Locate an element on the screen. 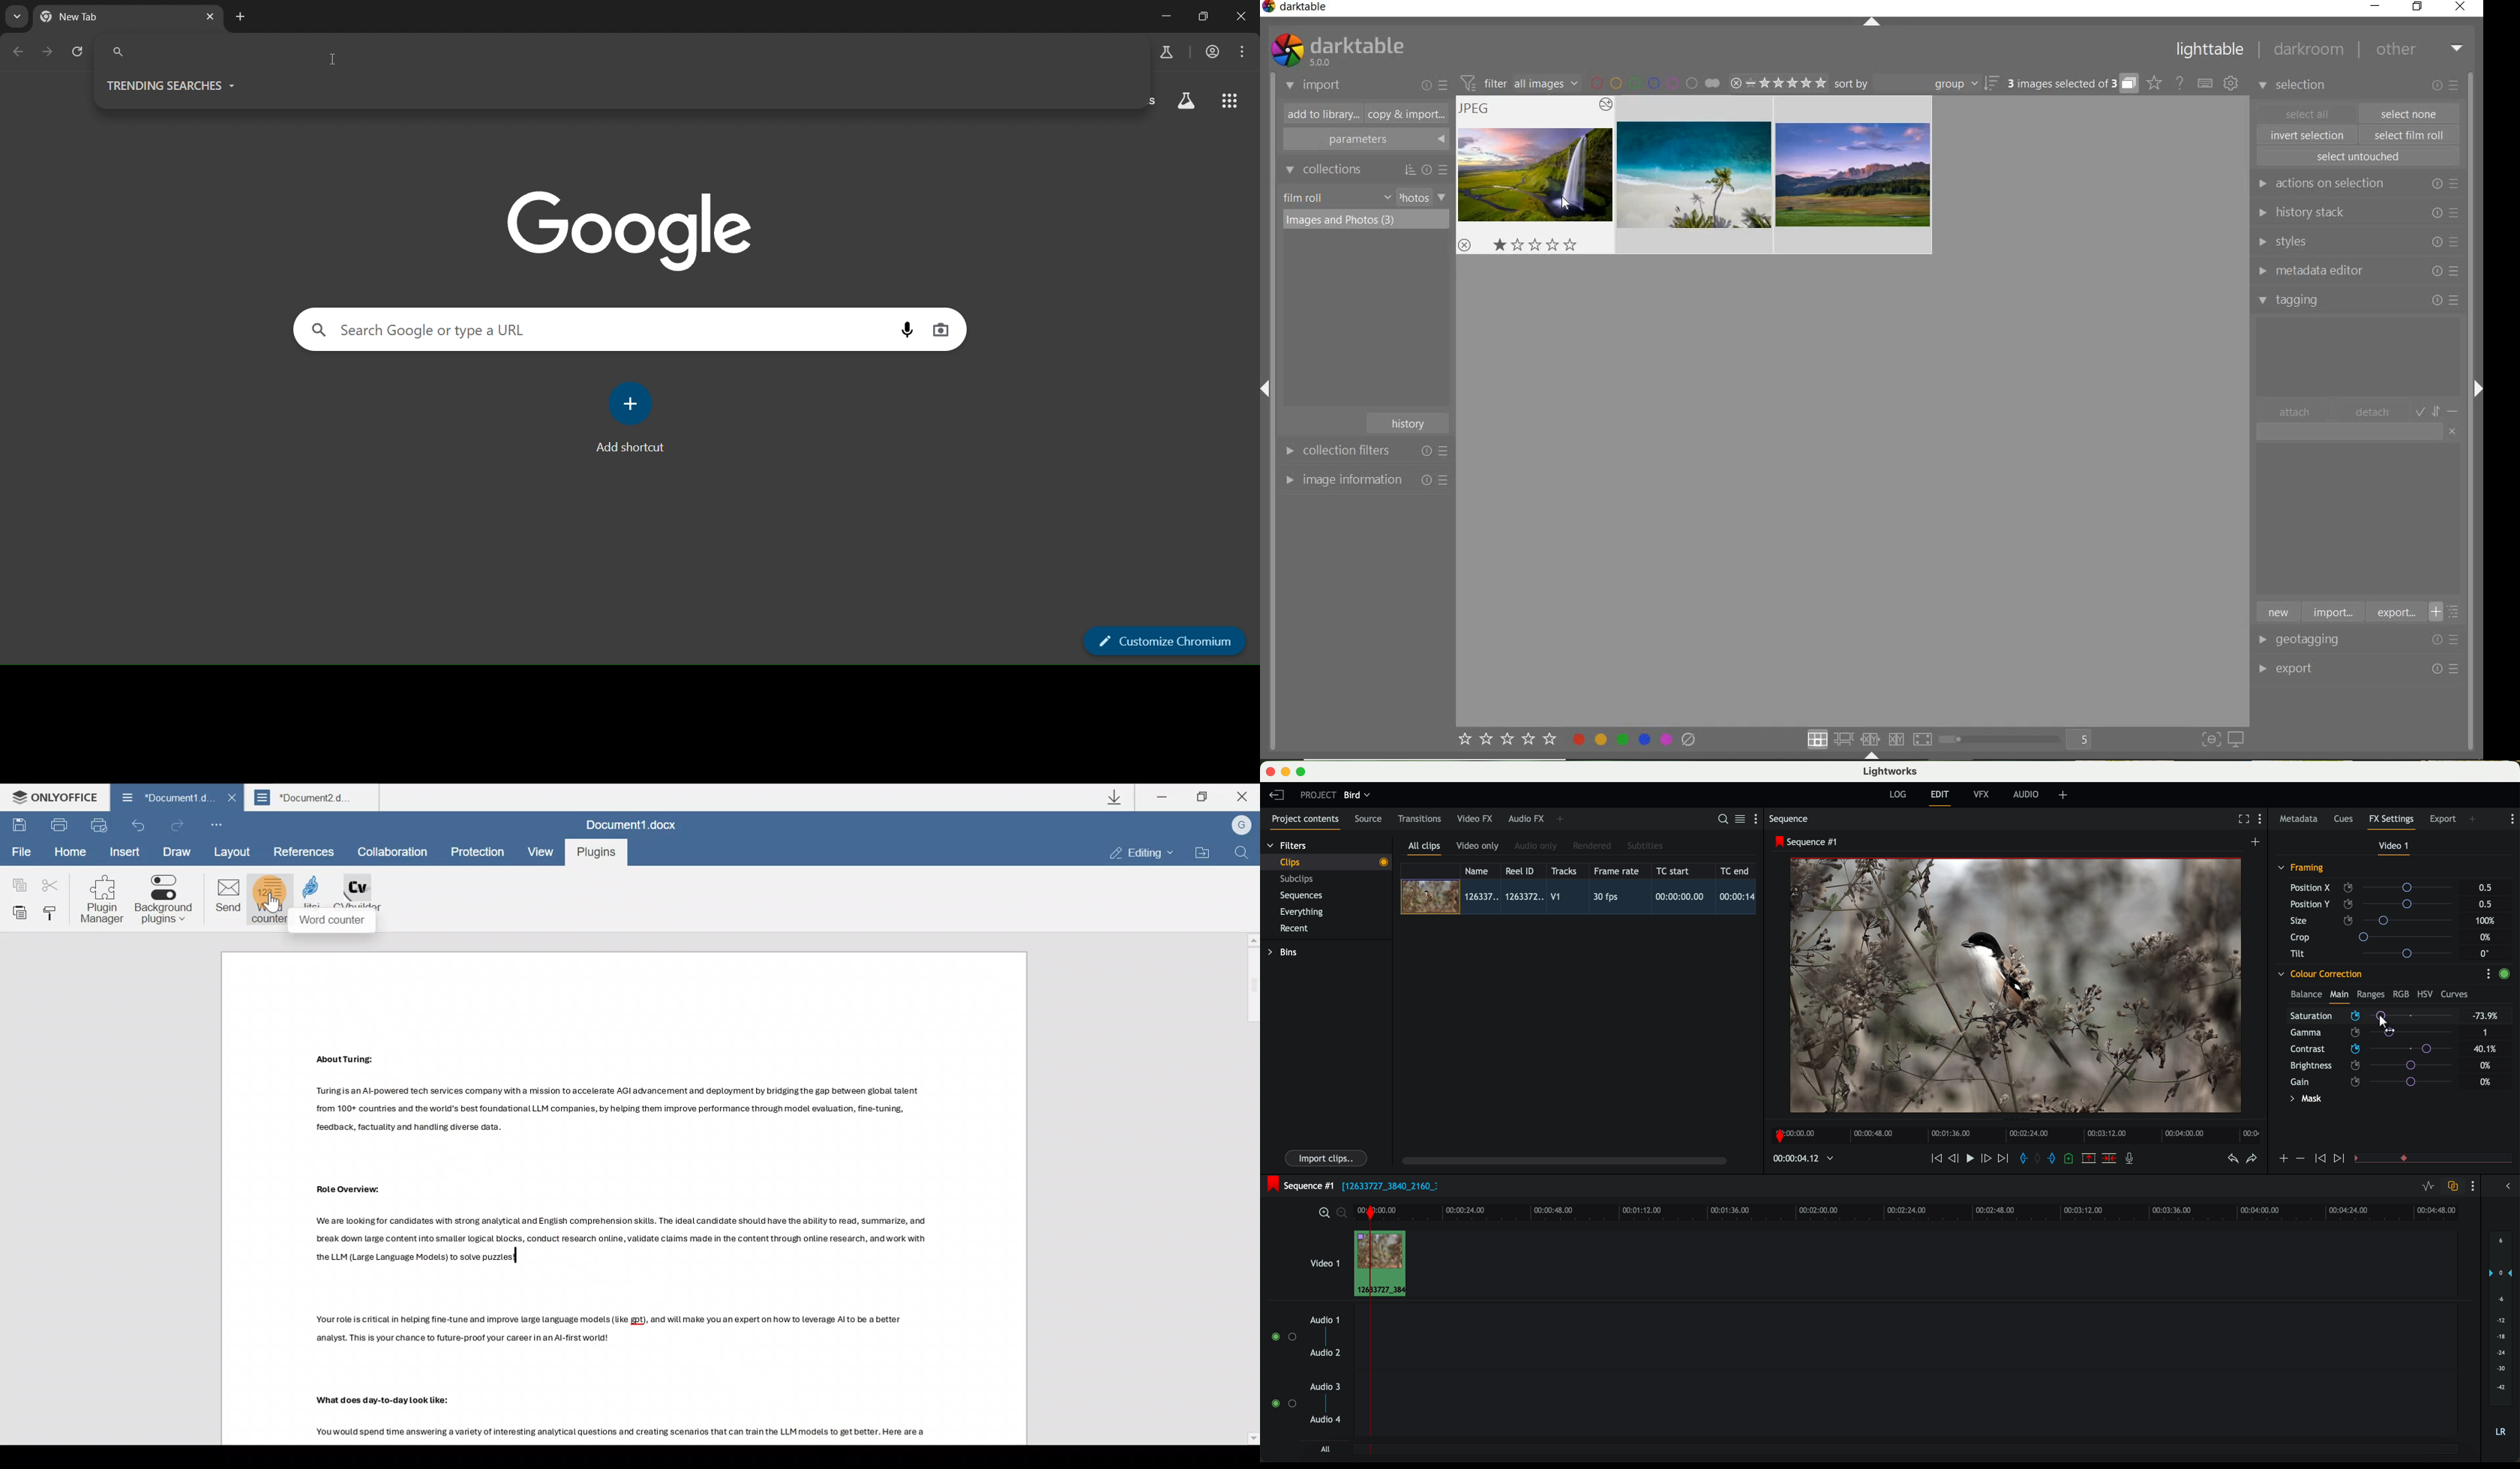 The height and width of the screenshot is (1484, 2520). import is located at coordinates (2332, 611).